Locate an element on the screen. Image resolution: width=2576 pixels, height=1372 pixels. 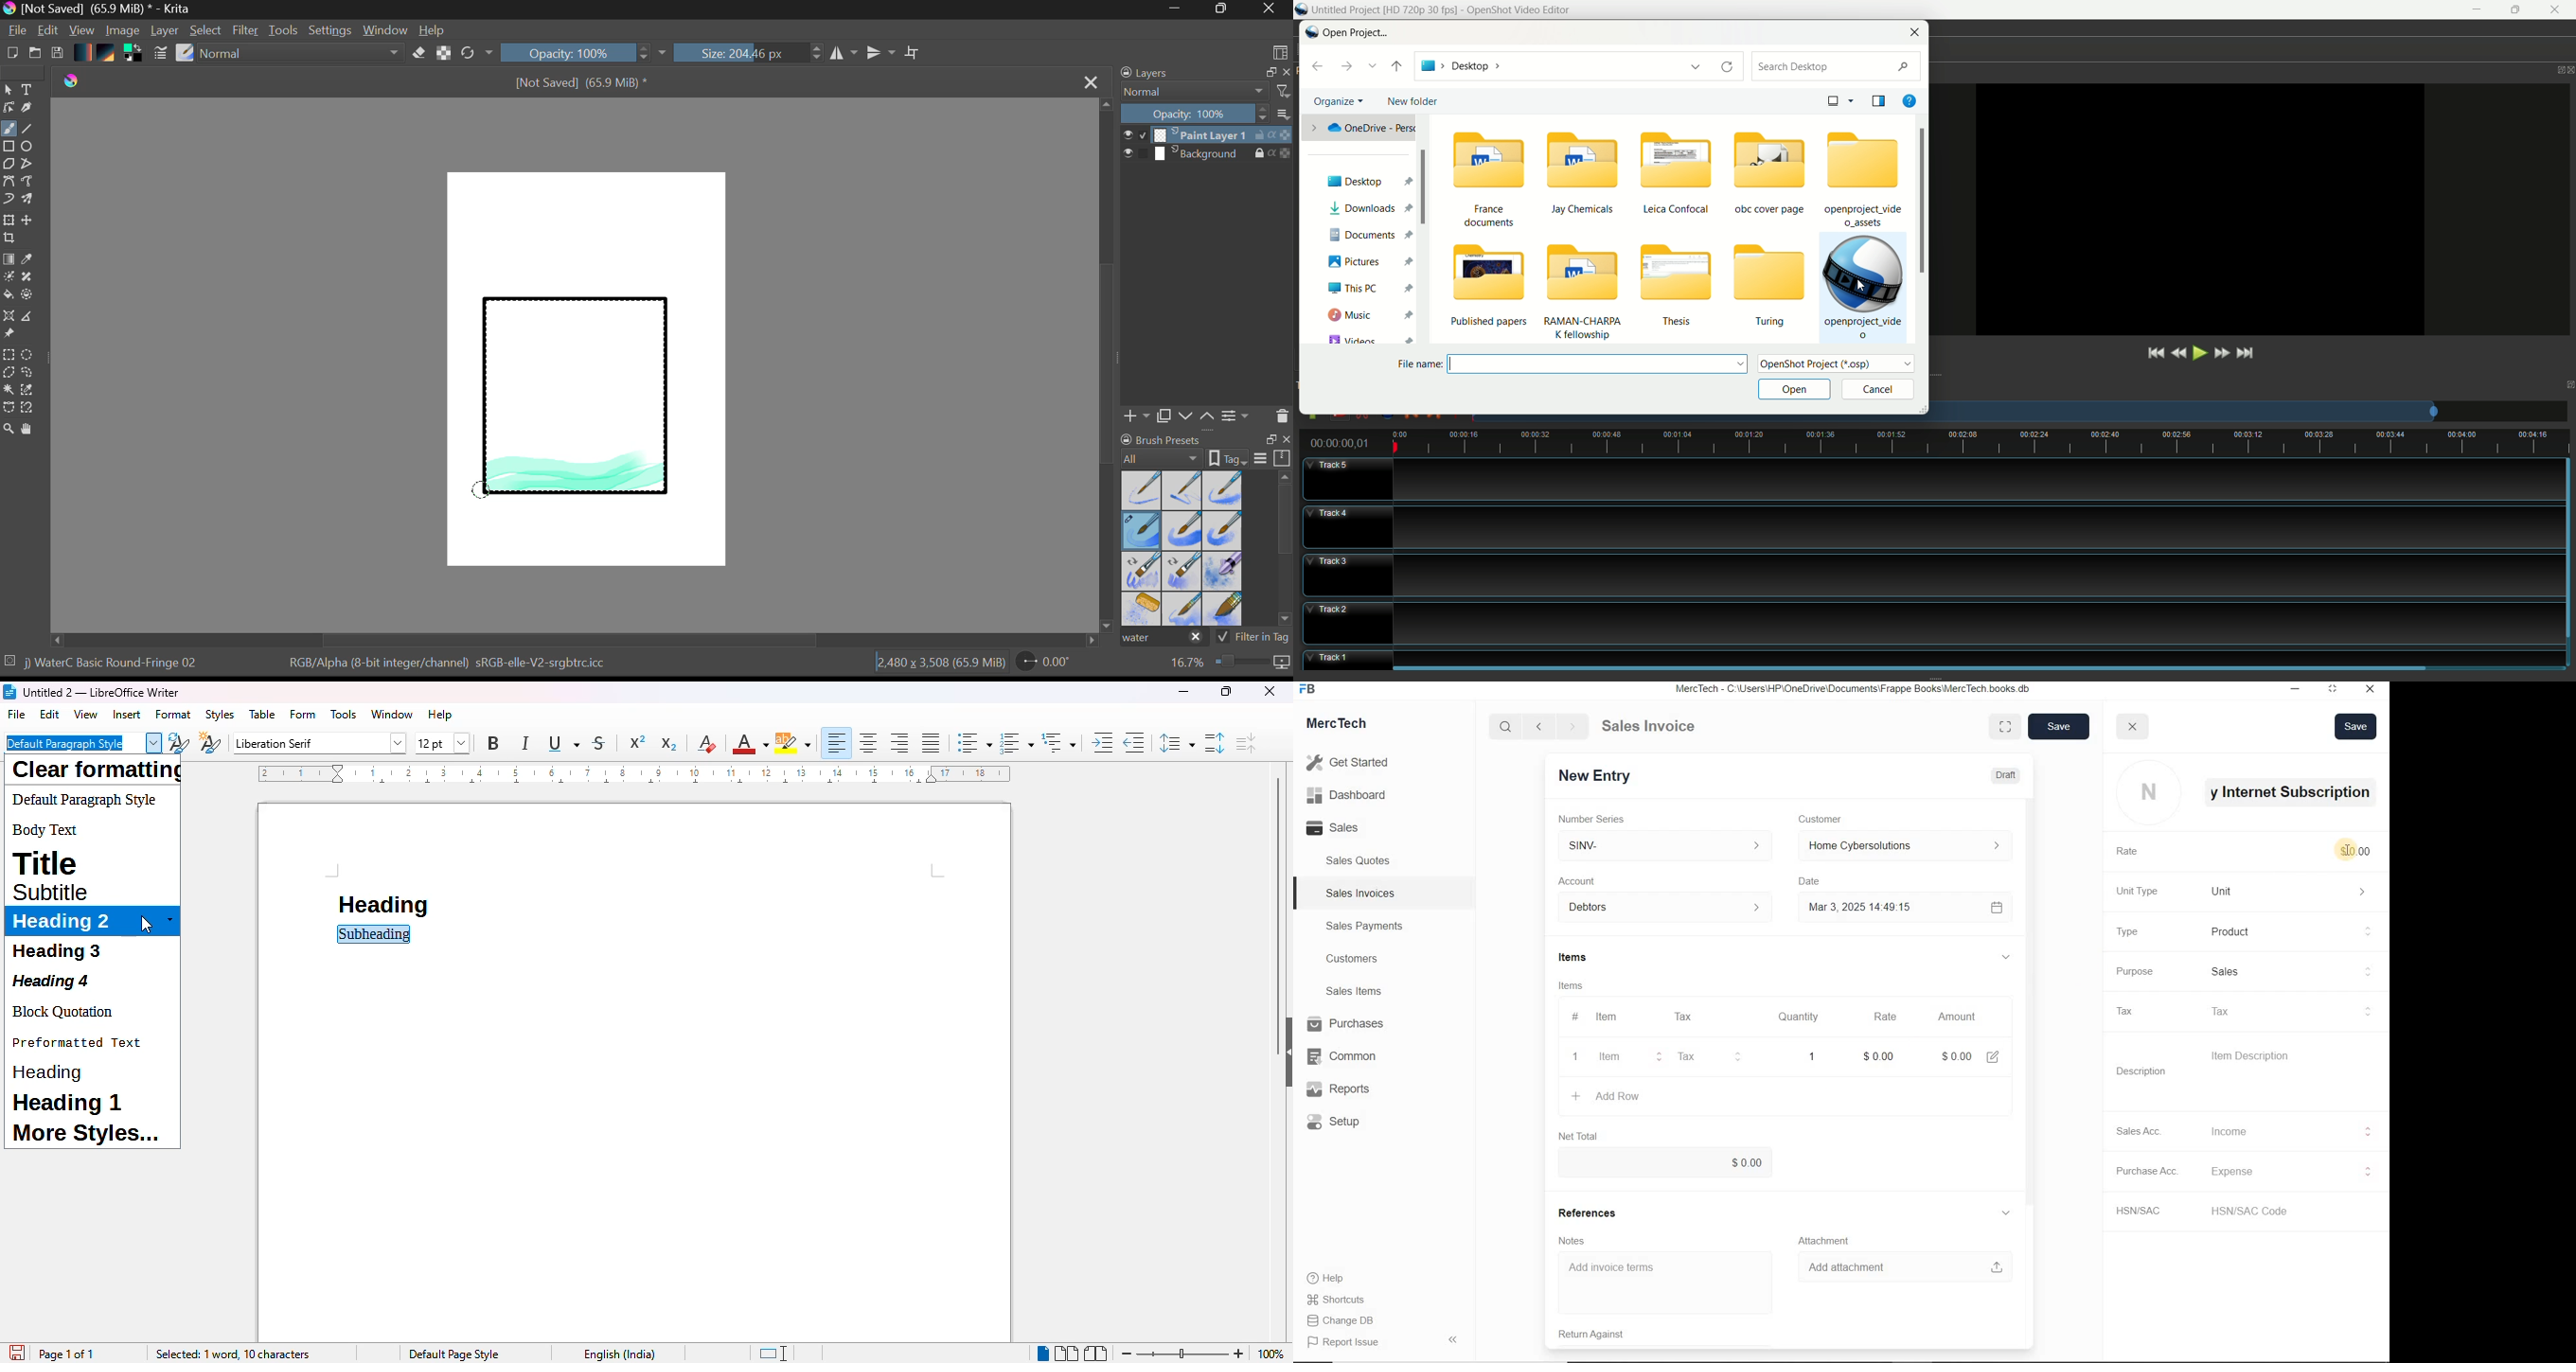
search is located at coordinates (1839, 67).